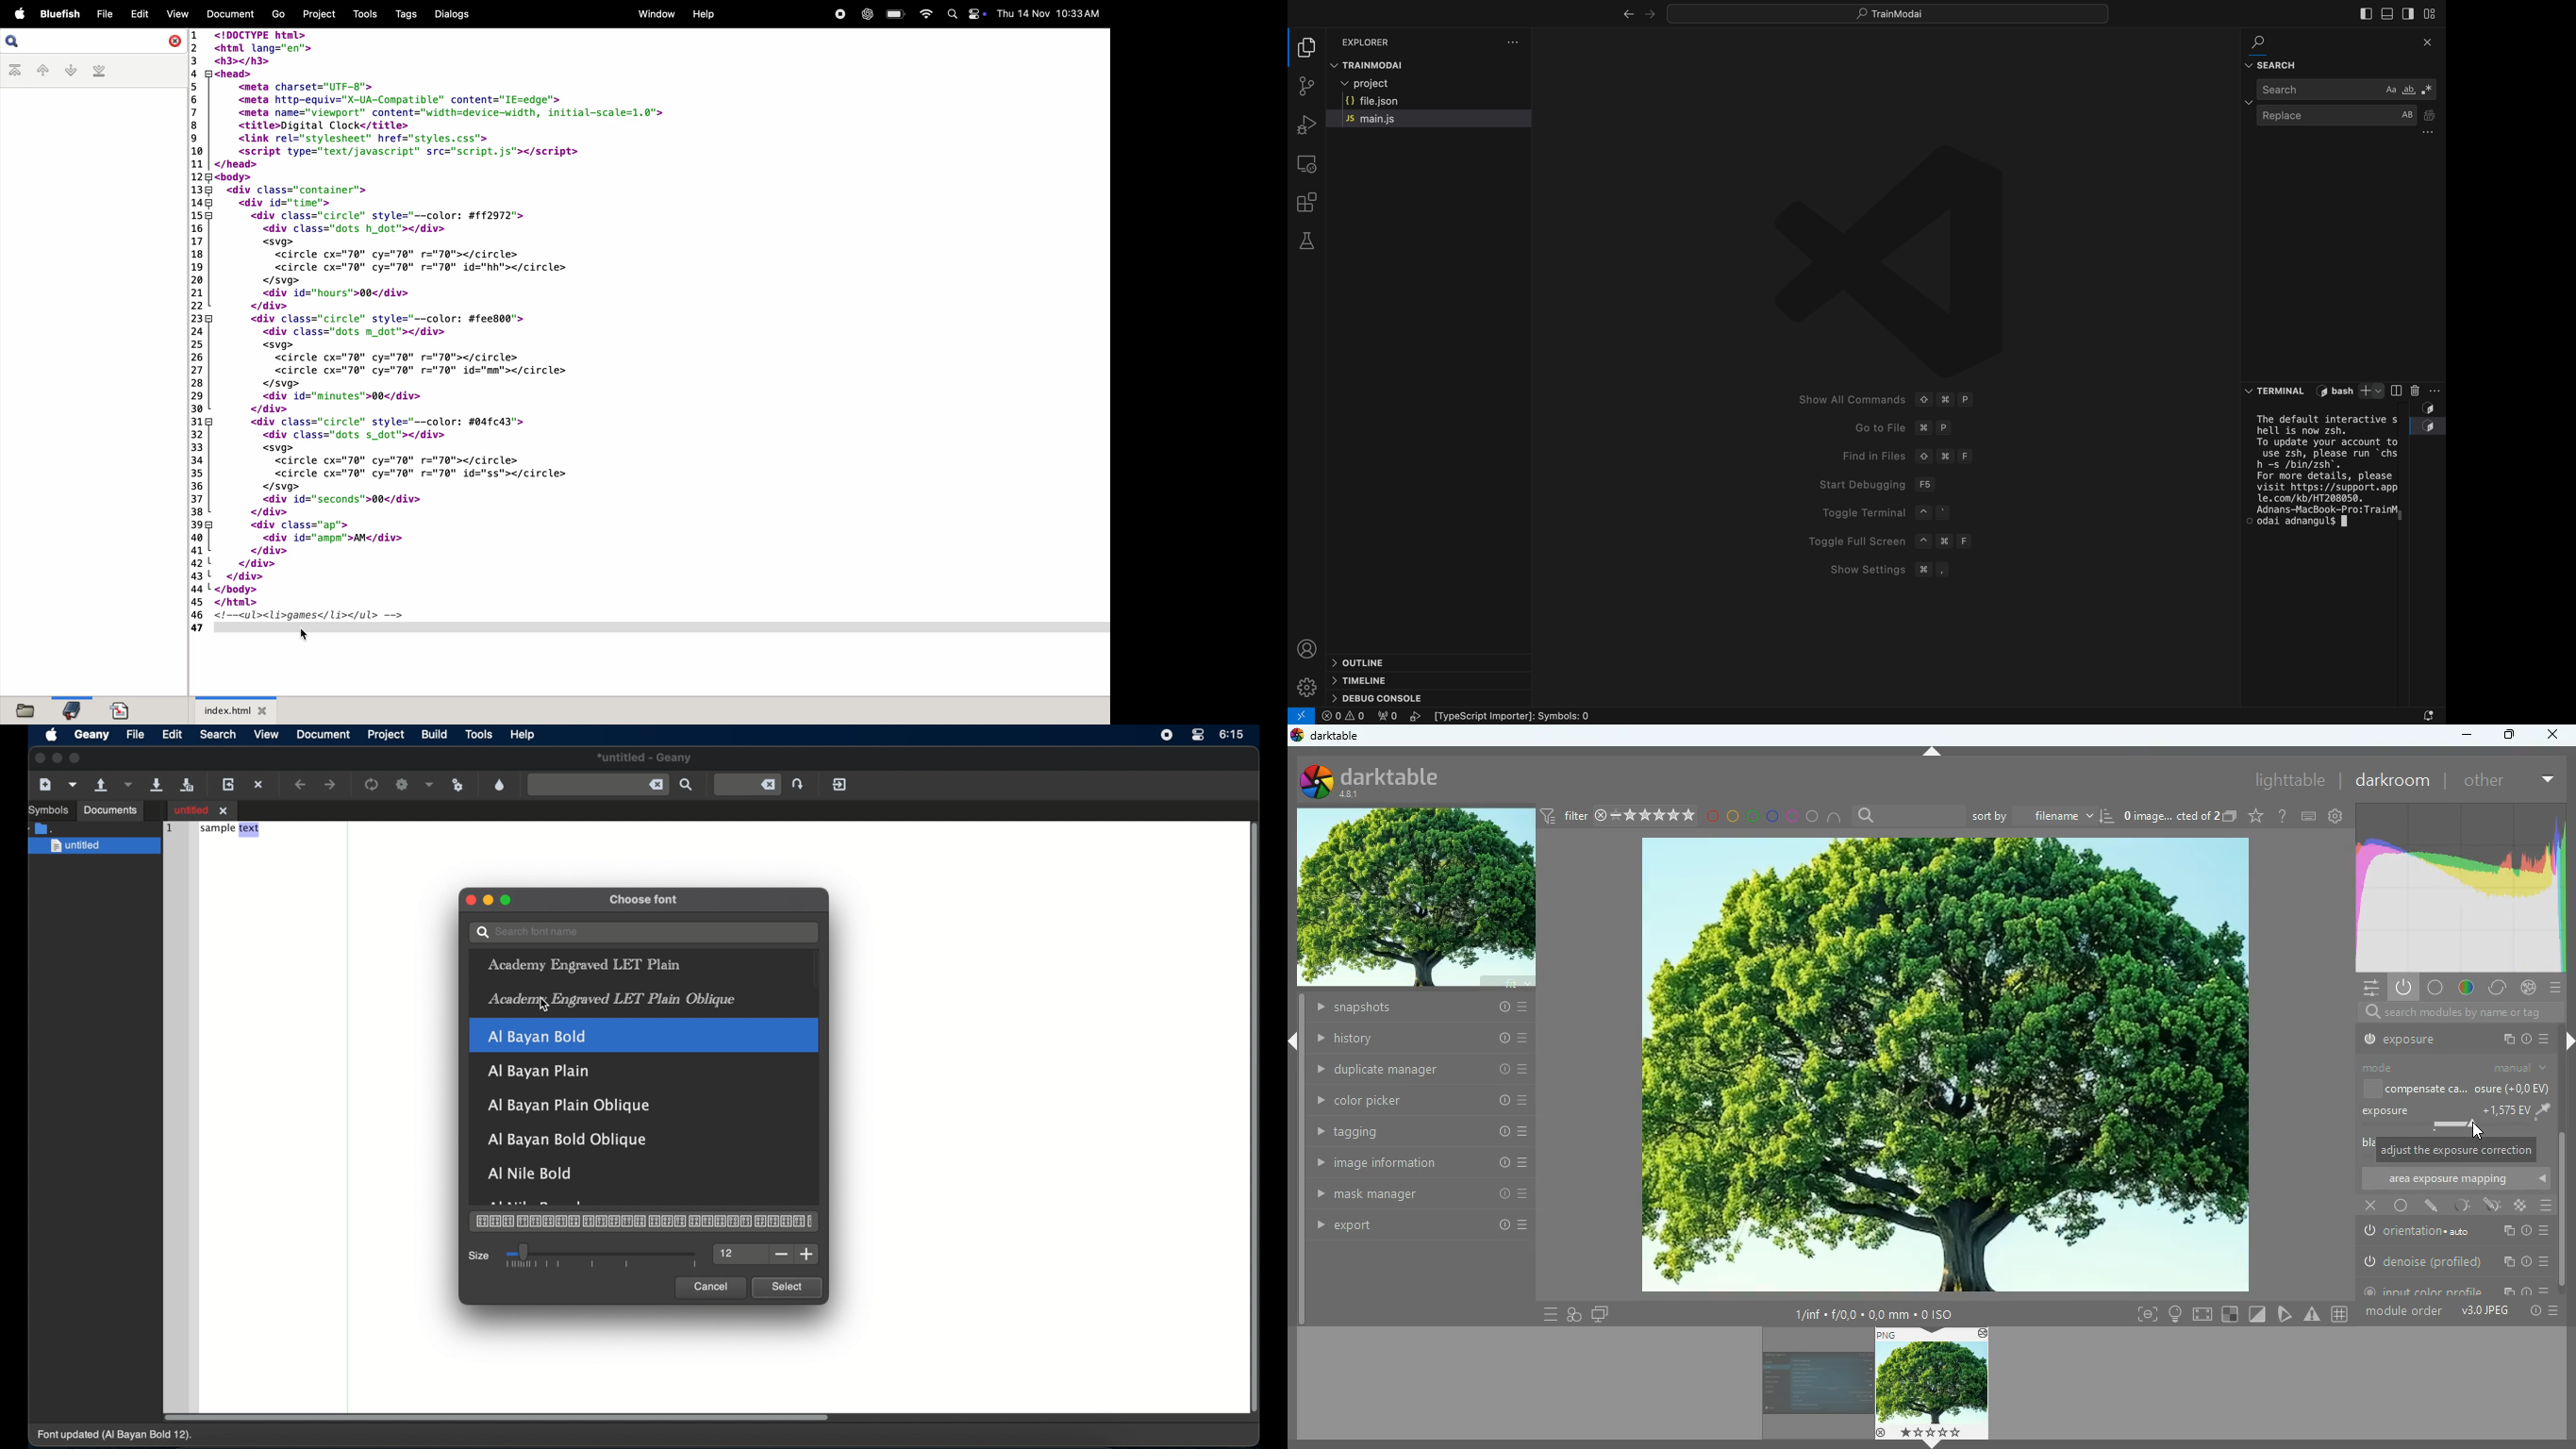 This screenshot has width=2576, height=1456. What do you see at coordinates (111, 810) in the screenshot?
I see `documents` at bounding box center [111, 810].